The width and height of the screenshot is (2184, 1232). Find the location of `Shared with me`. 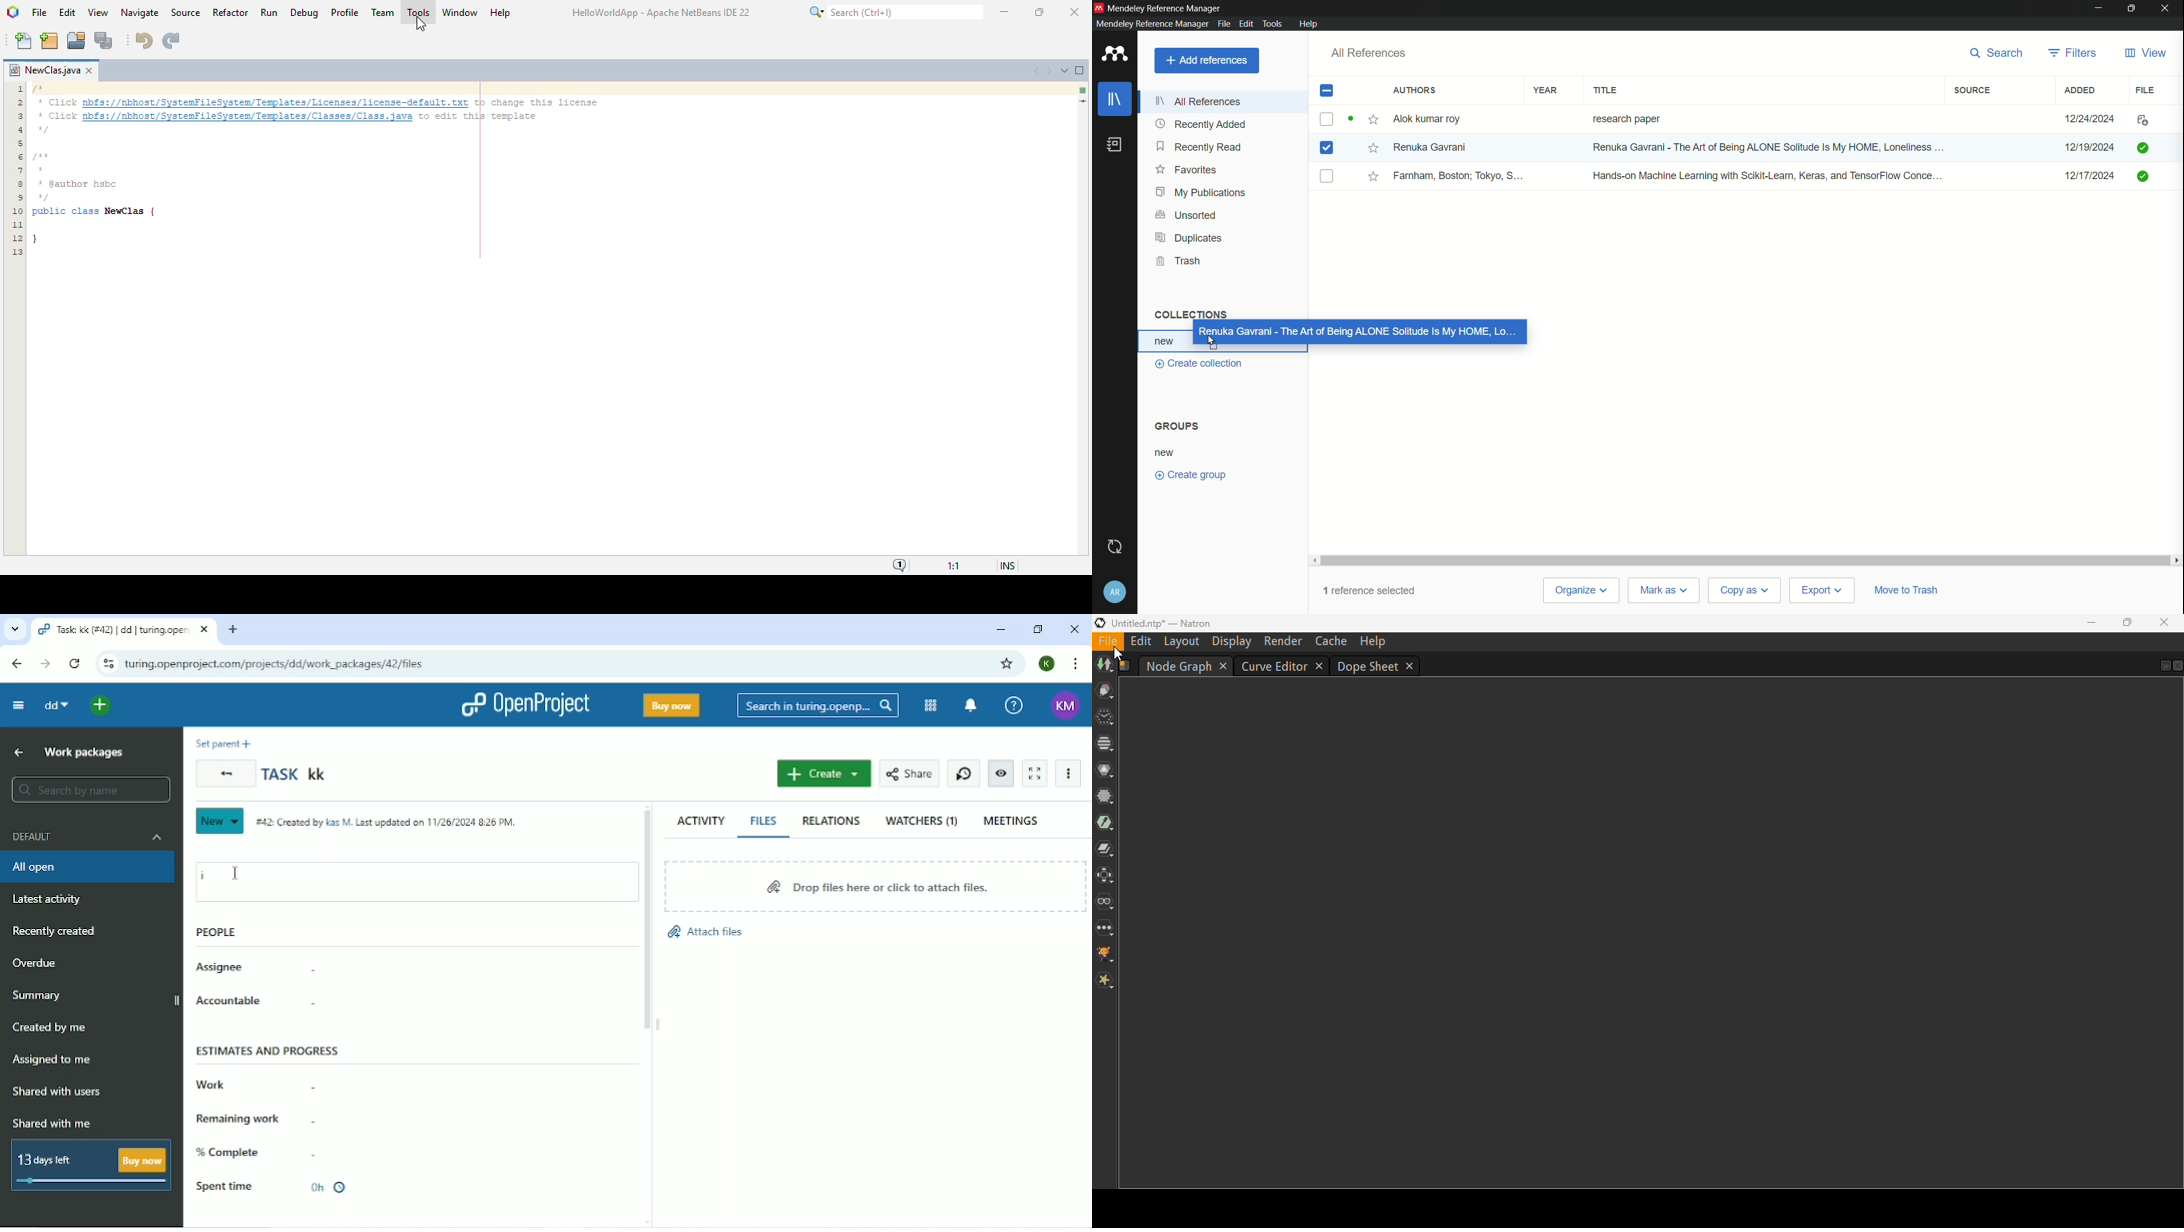

Shared with me is located at coordinates (50, 1123).